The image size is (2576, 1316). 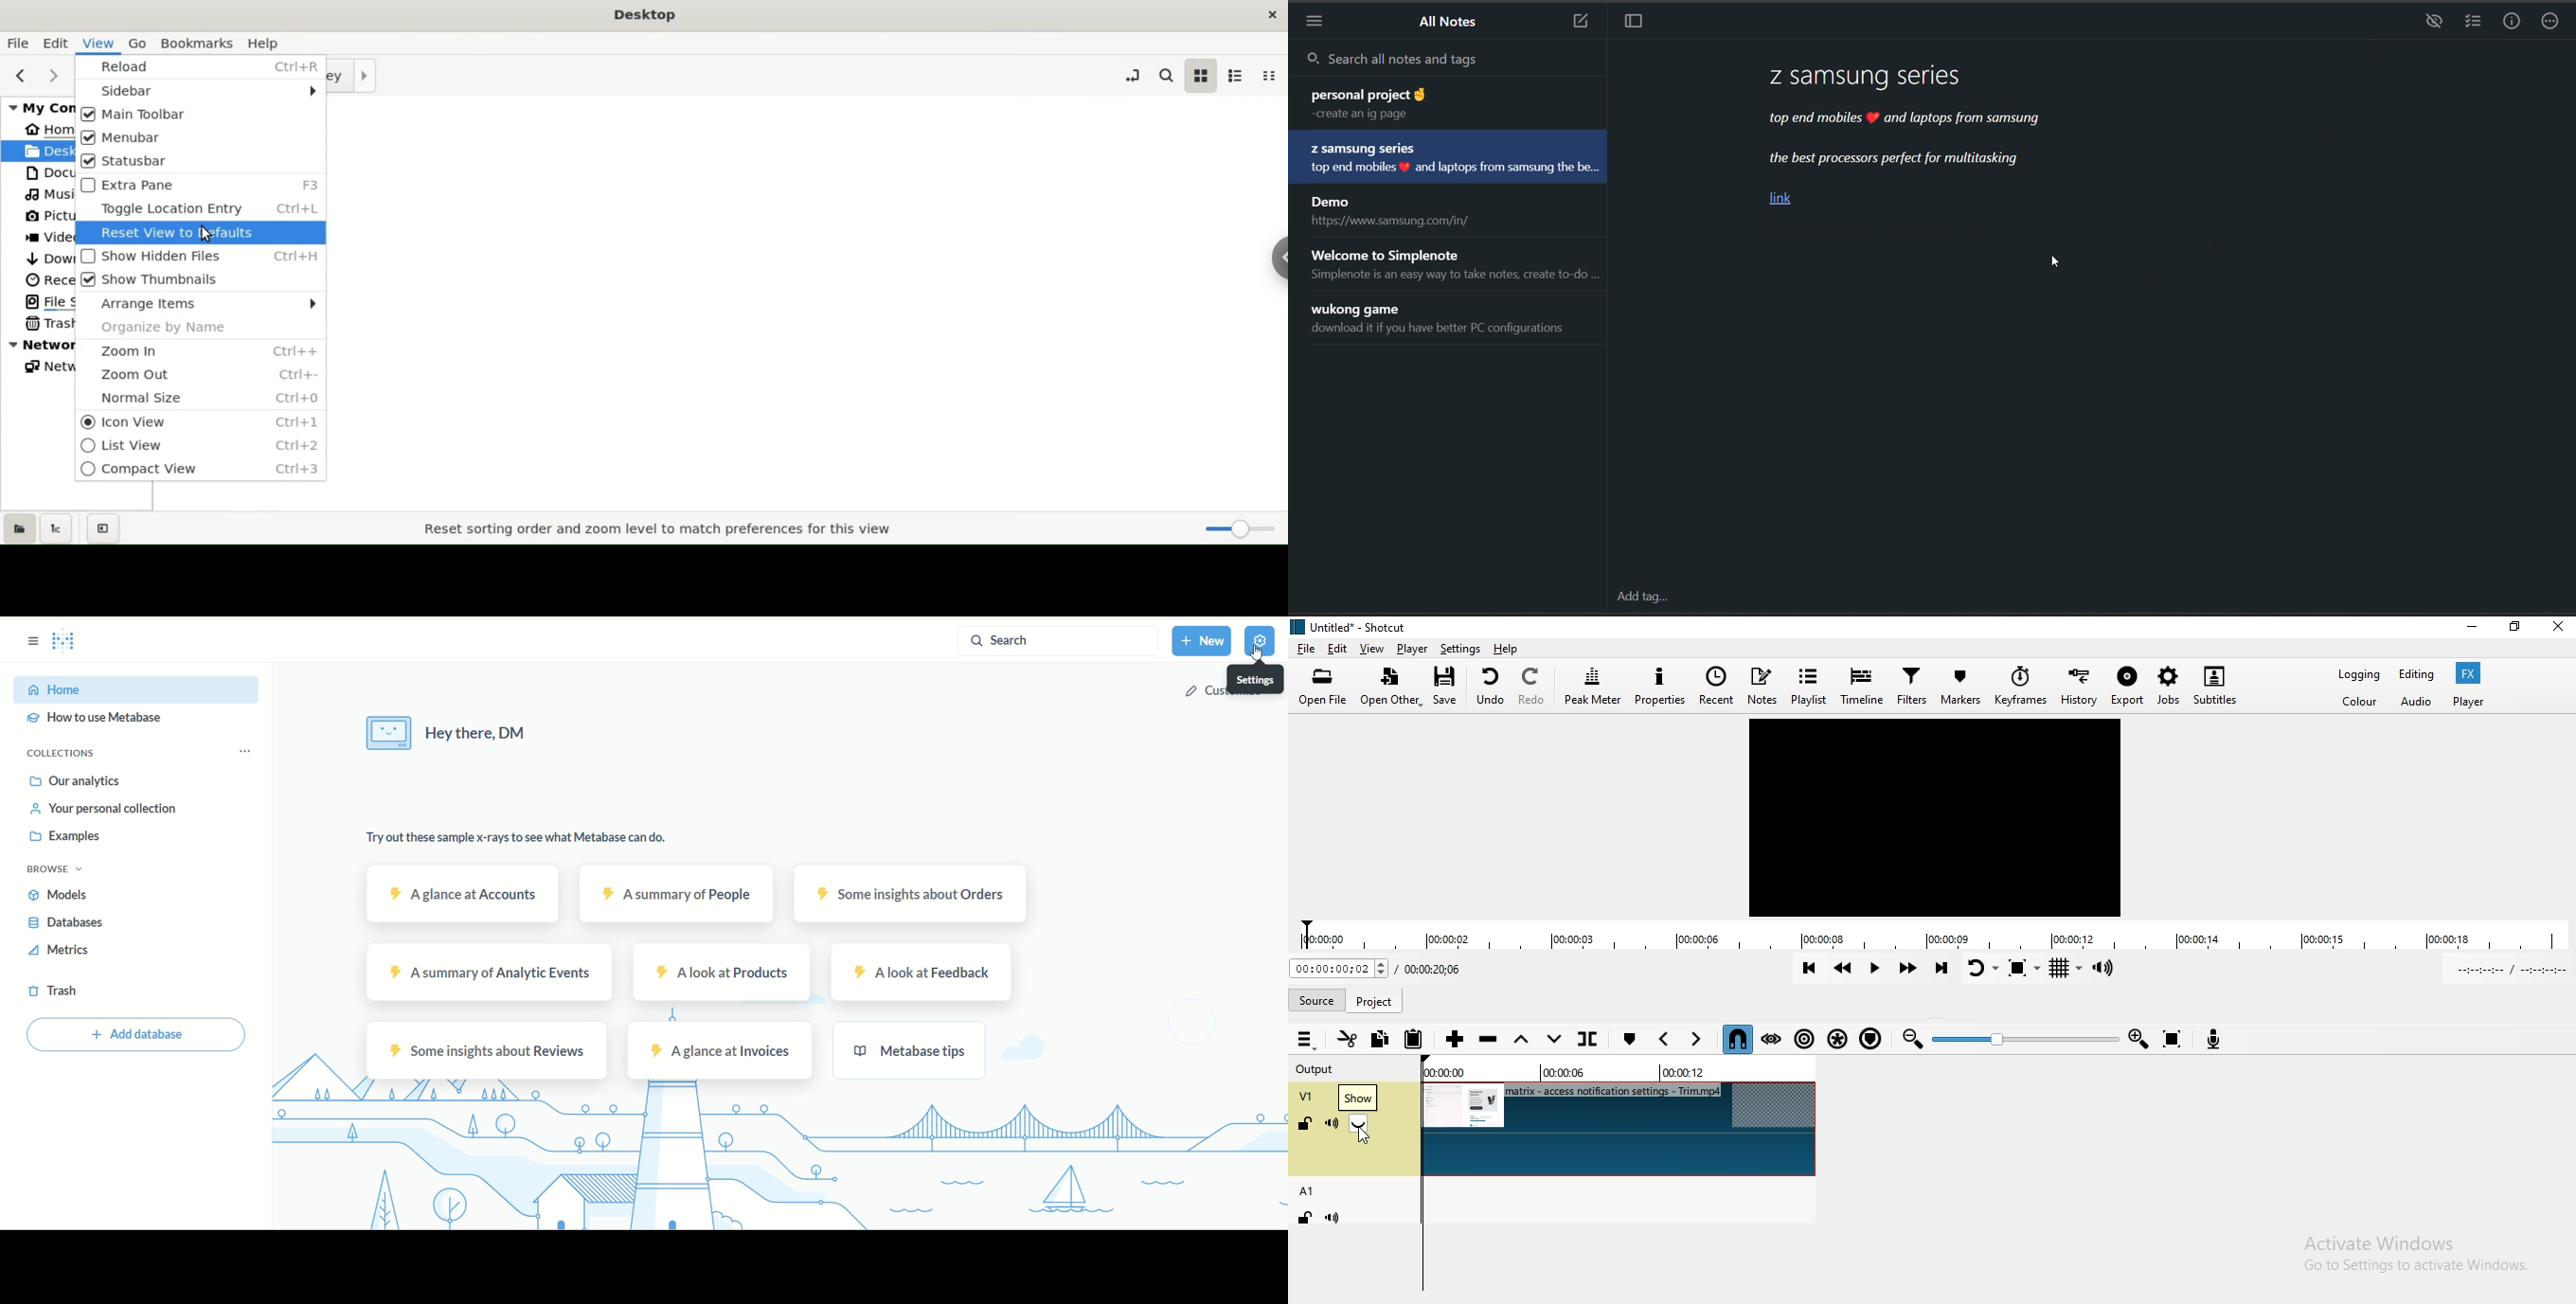 What do you see at coordinates (1324, 686) in the screenshot?
I see `Open file ` at bounding box center [1324, 686].